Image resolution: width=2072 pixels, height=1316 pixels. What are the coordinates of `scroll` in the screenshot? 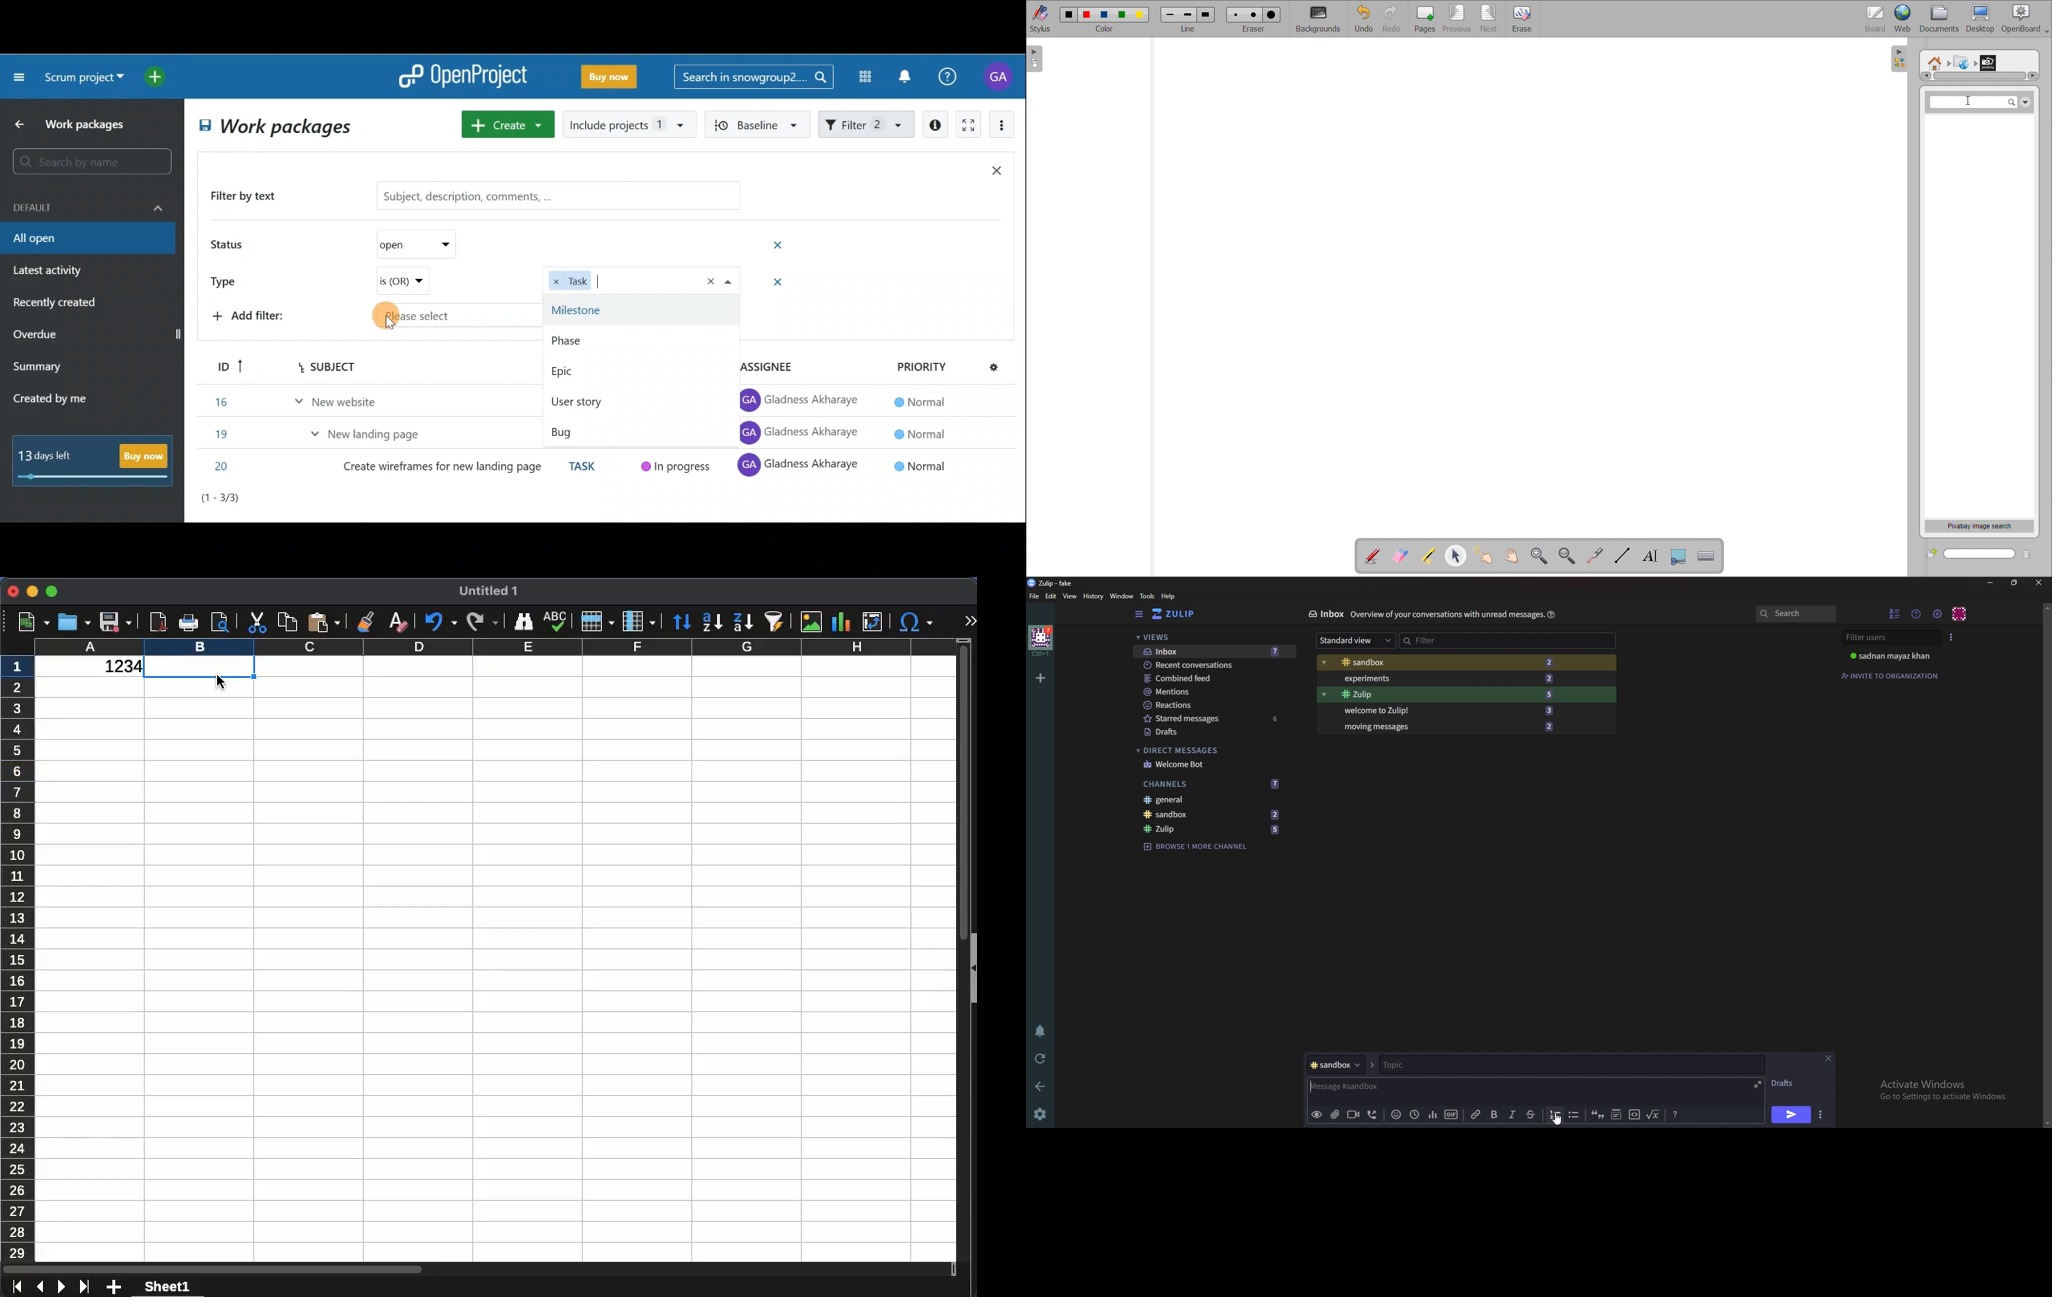 It's located at (480, 1268).